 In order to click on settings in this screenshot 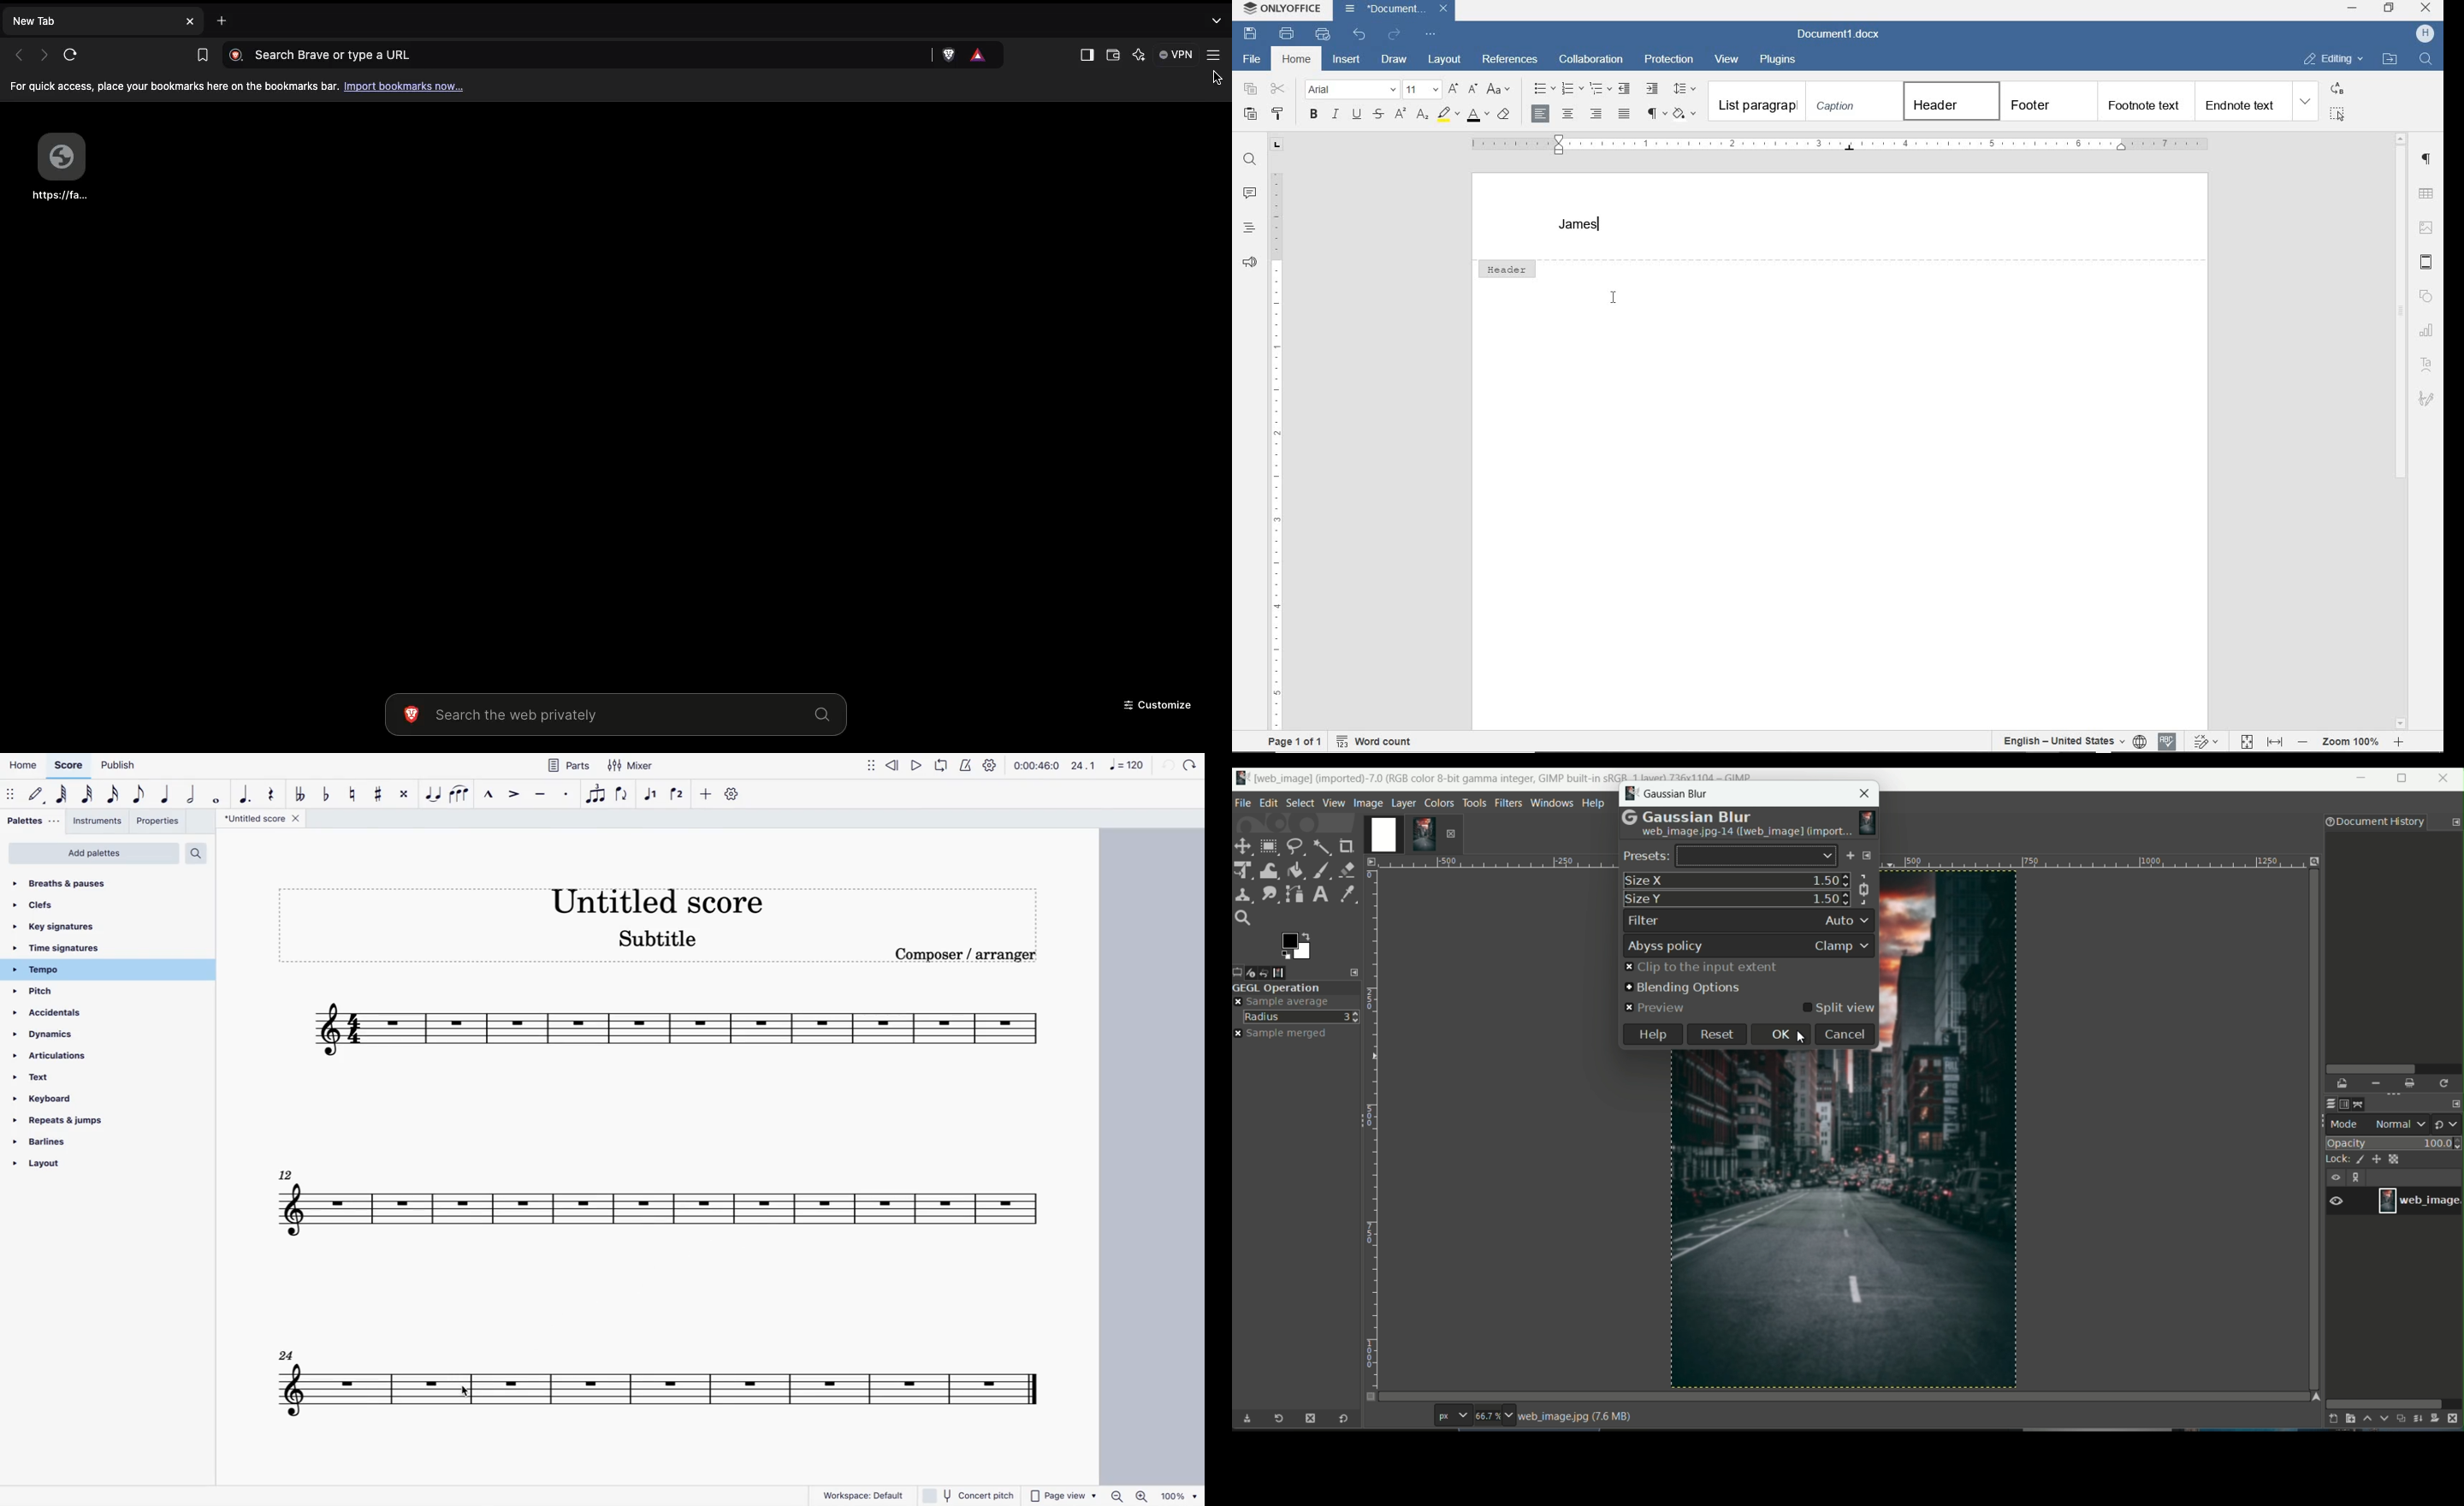, I will do `click(990, 767)`.